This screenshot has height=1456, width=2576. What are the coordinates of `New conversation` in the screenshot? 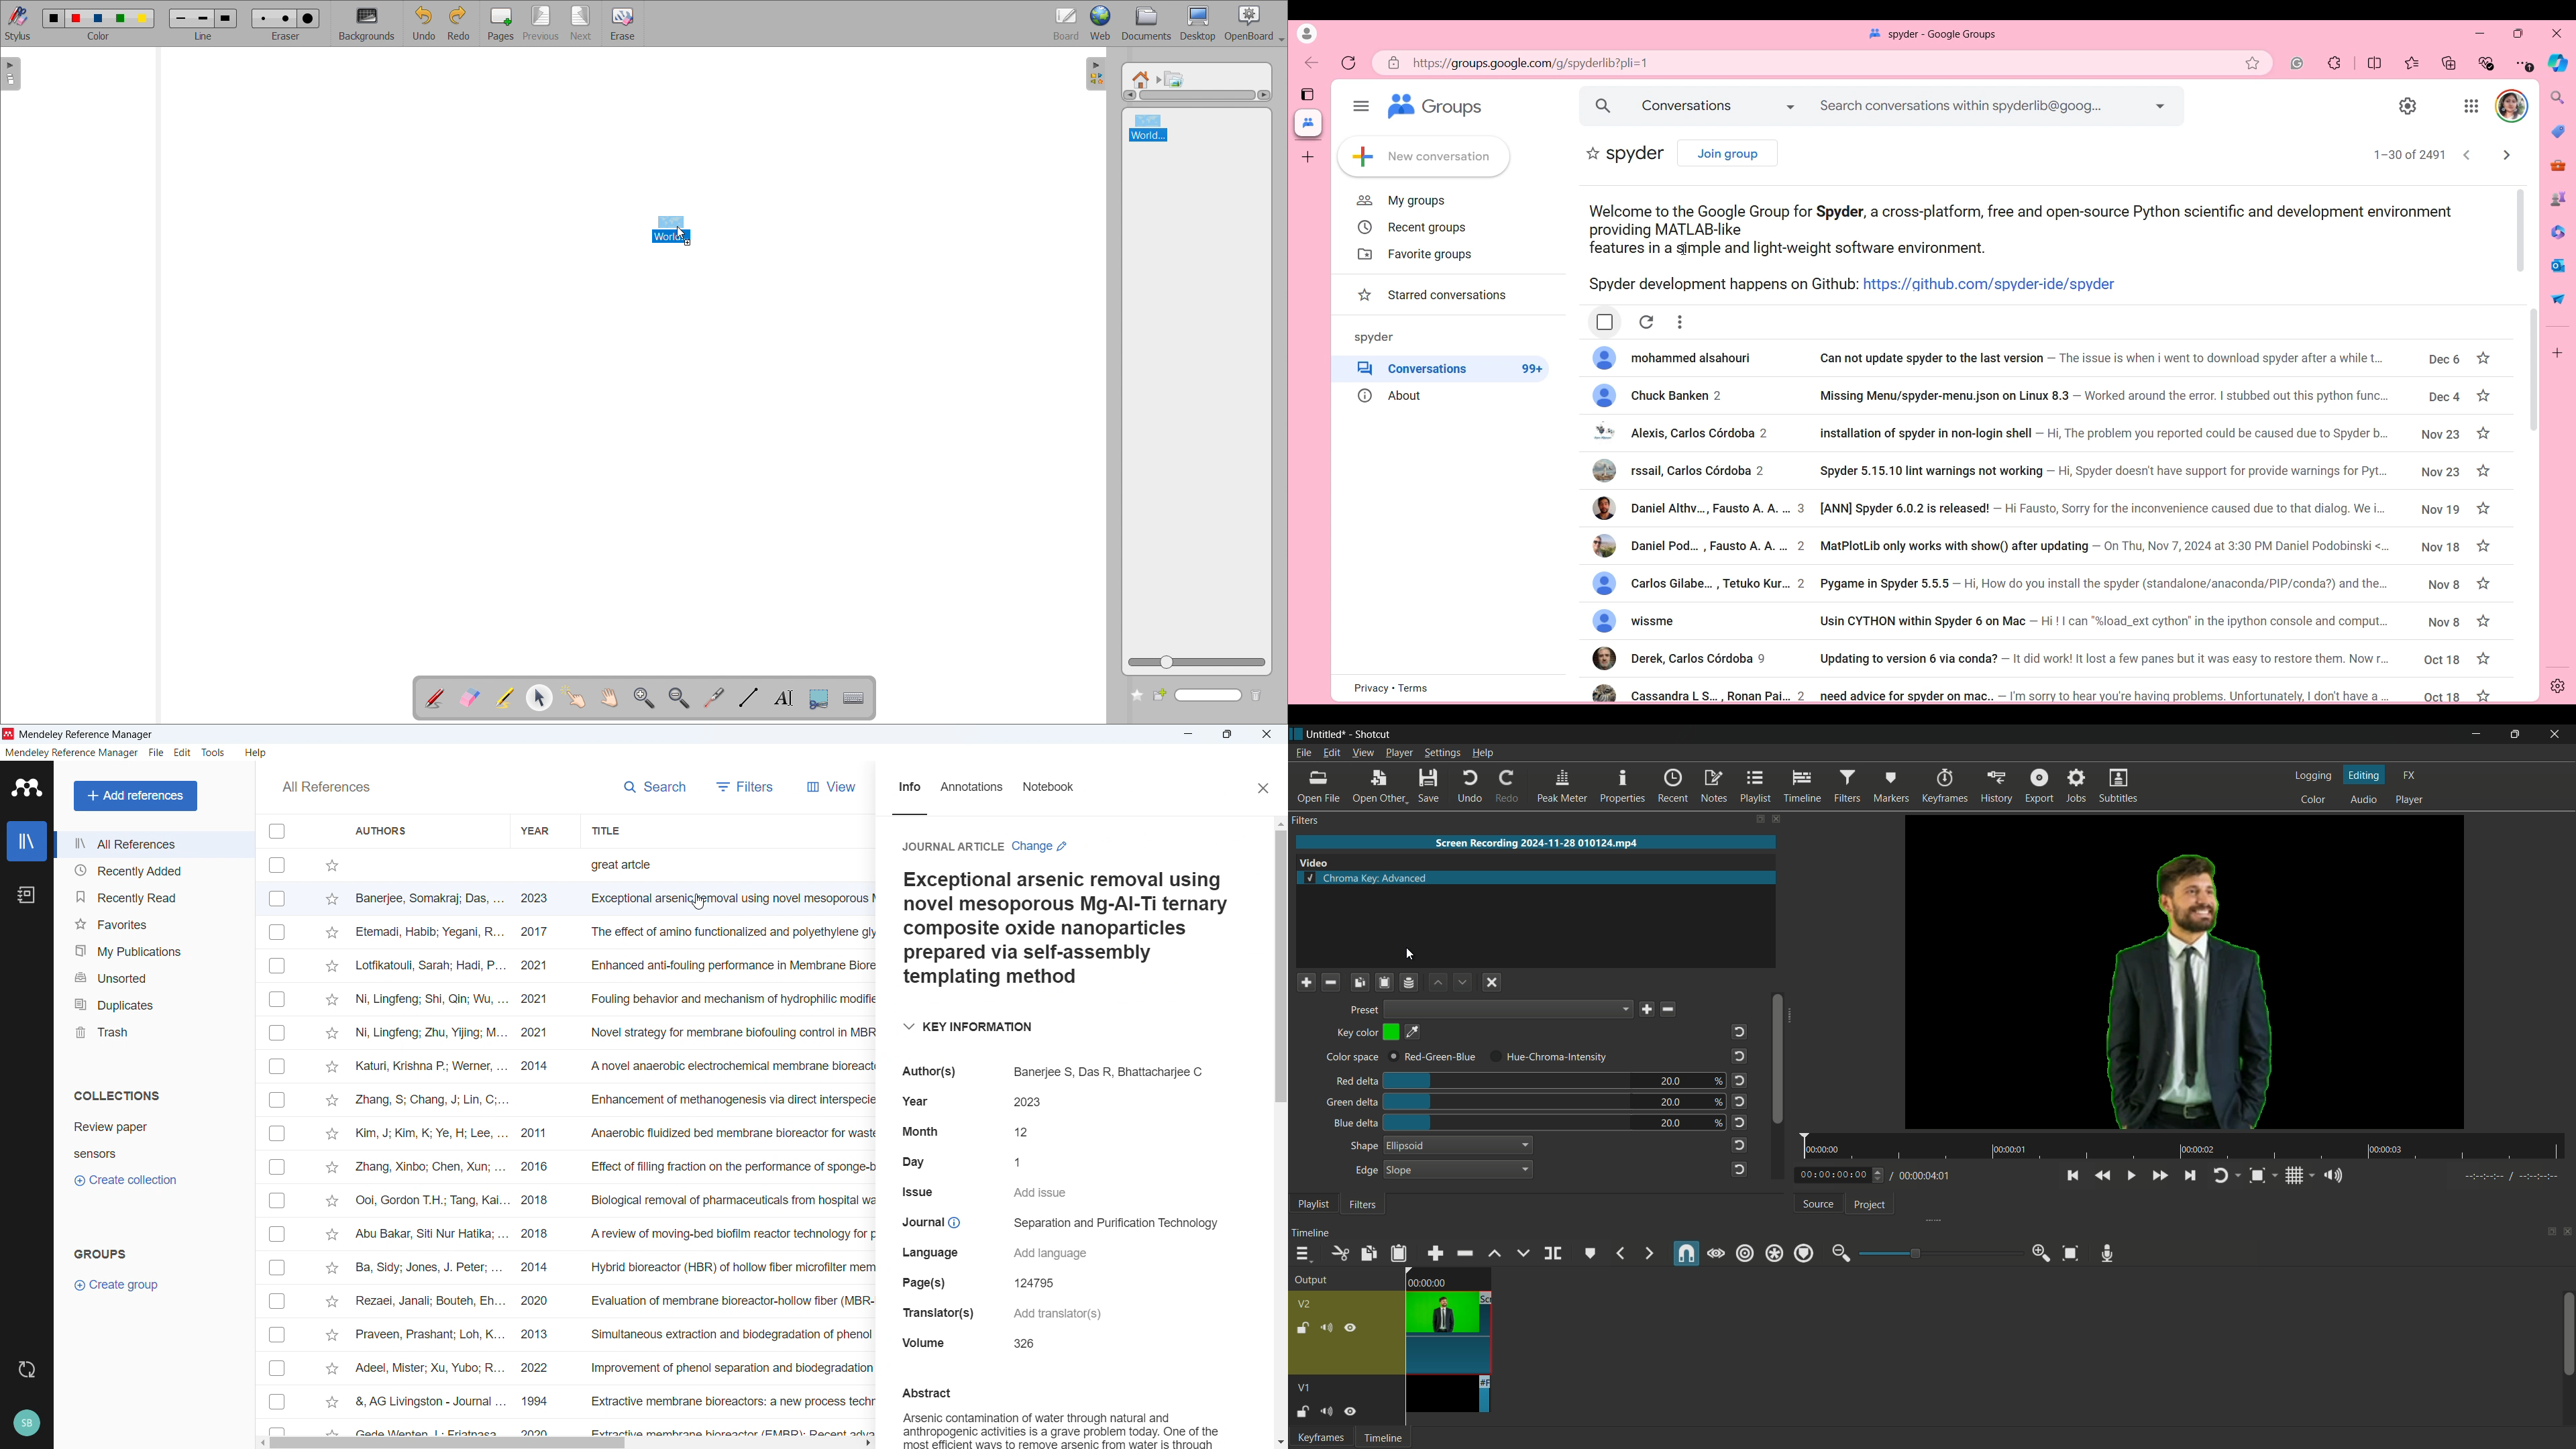 It's located at (1424, 156).